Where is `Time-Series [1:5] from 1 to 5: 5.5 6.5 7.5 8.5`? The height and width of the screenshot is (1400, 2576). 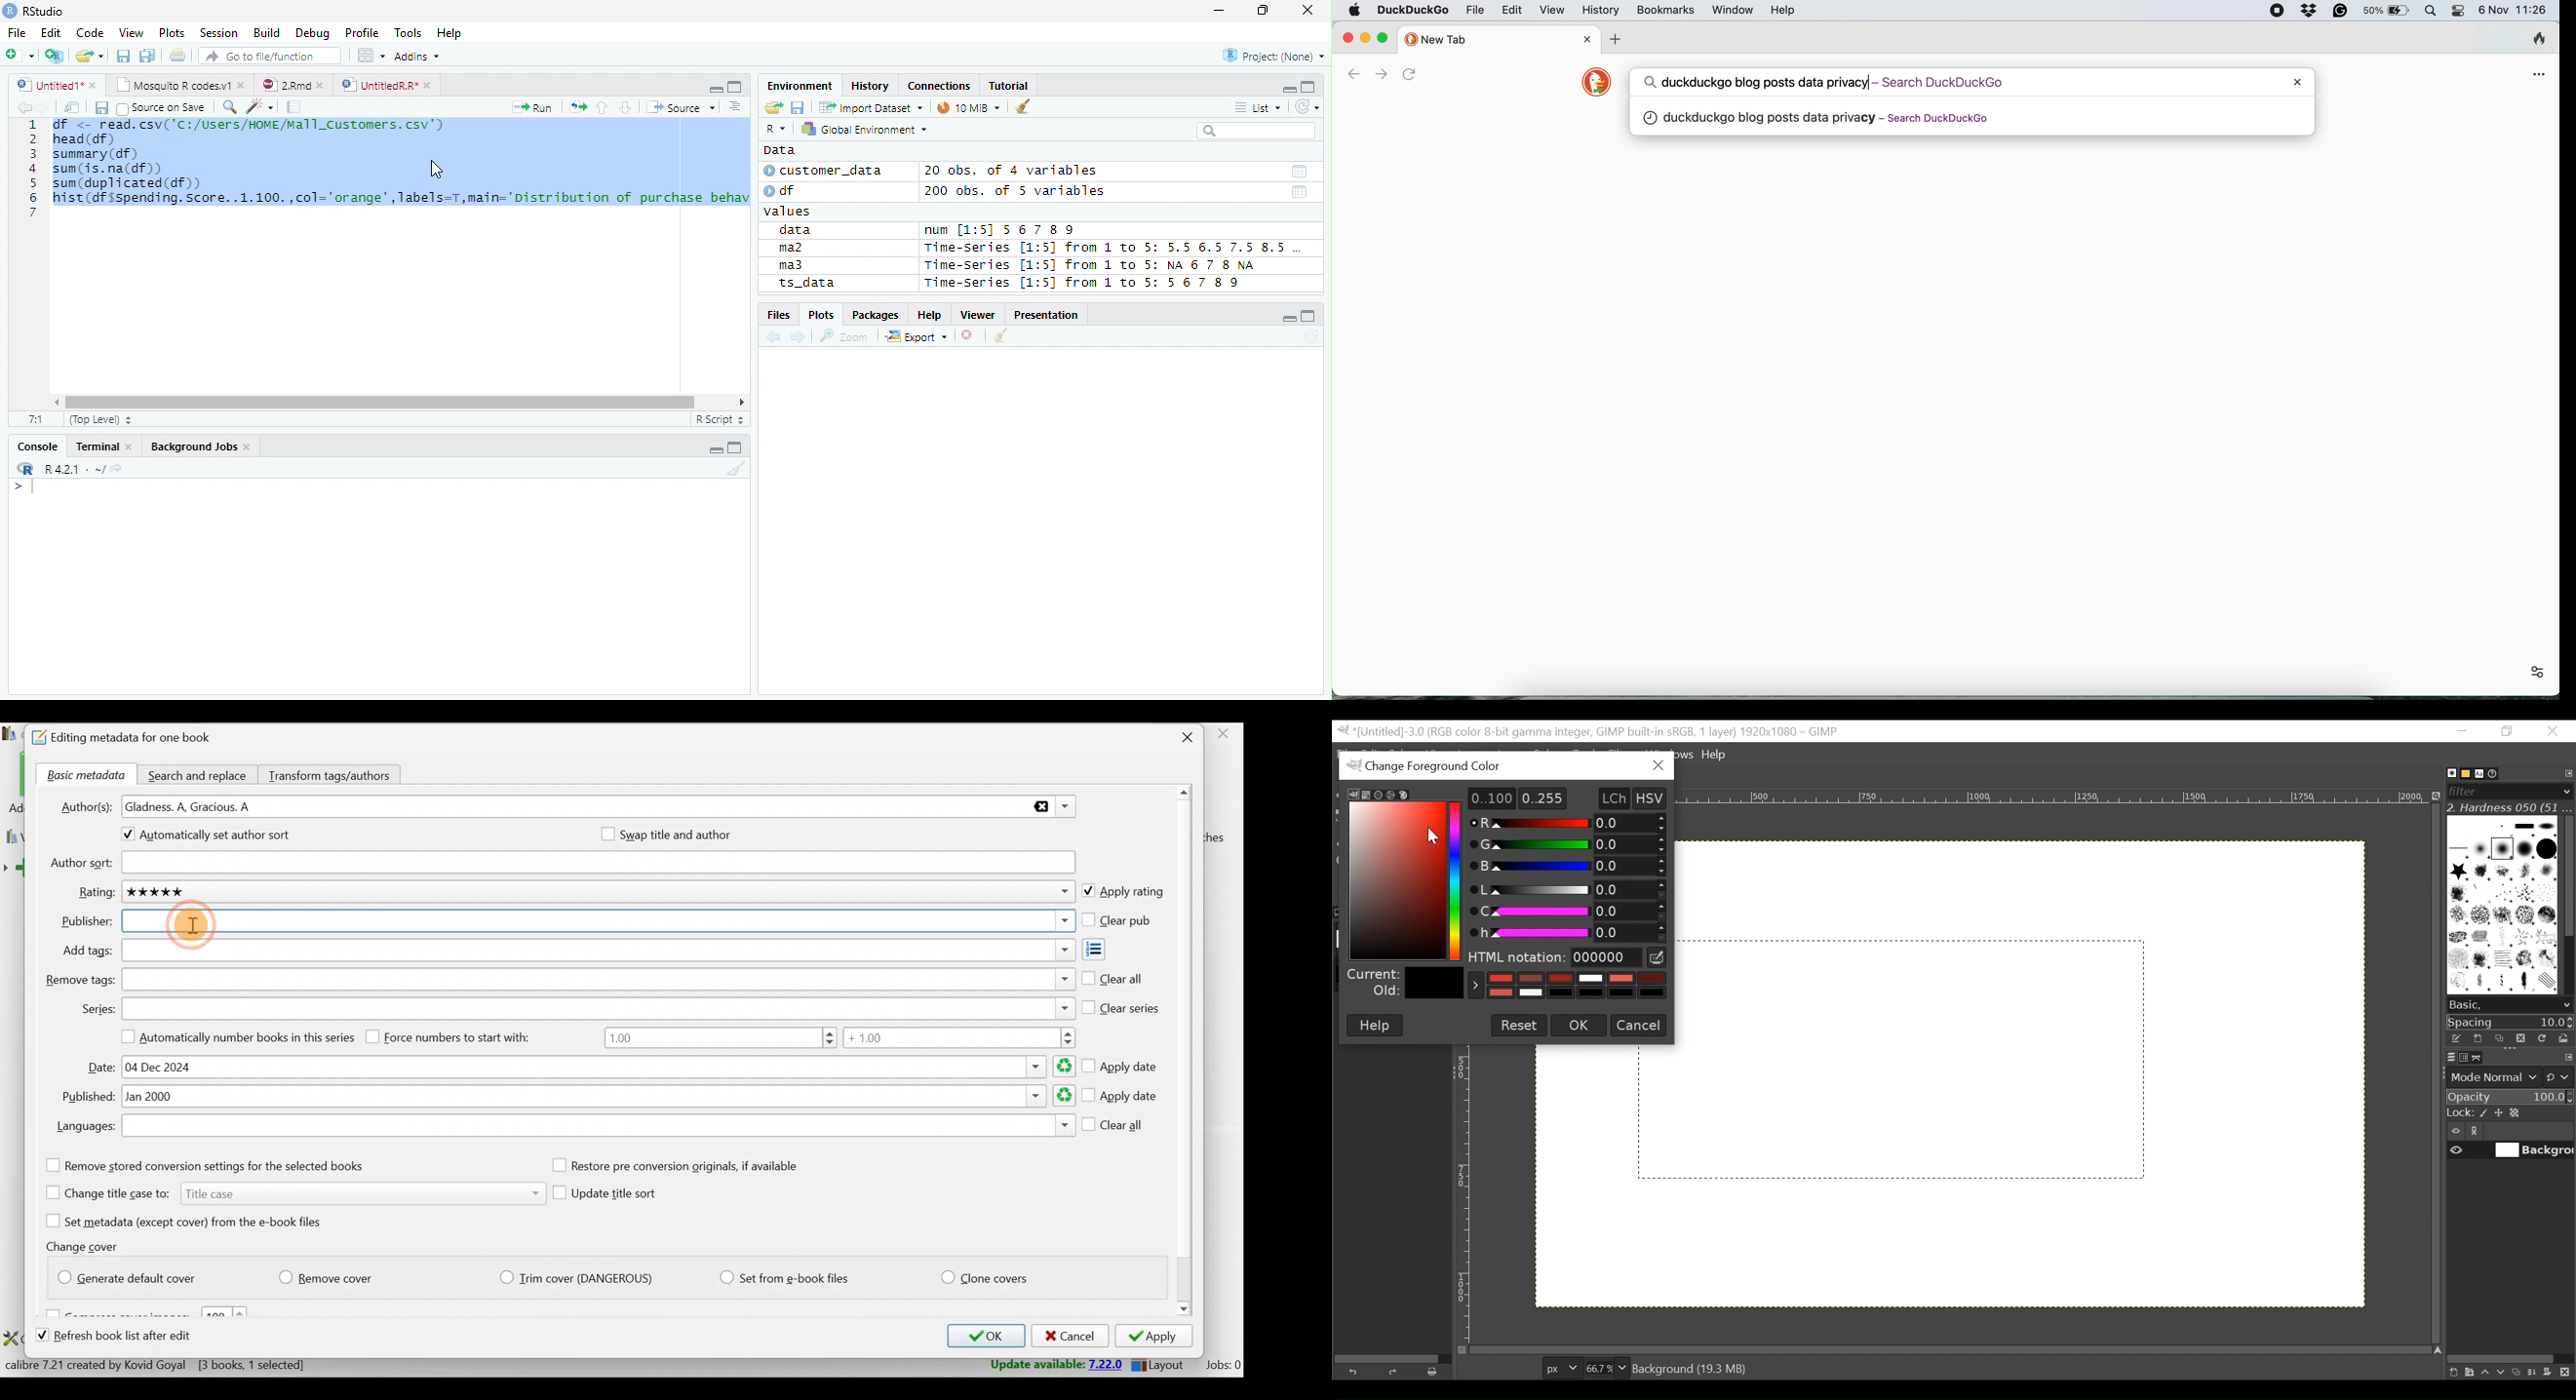
Time-Series [1:5] from 1 to 5: 5.5 6.5 7.5 8.5 is located at coordinates (1109, 249).